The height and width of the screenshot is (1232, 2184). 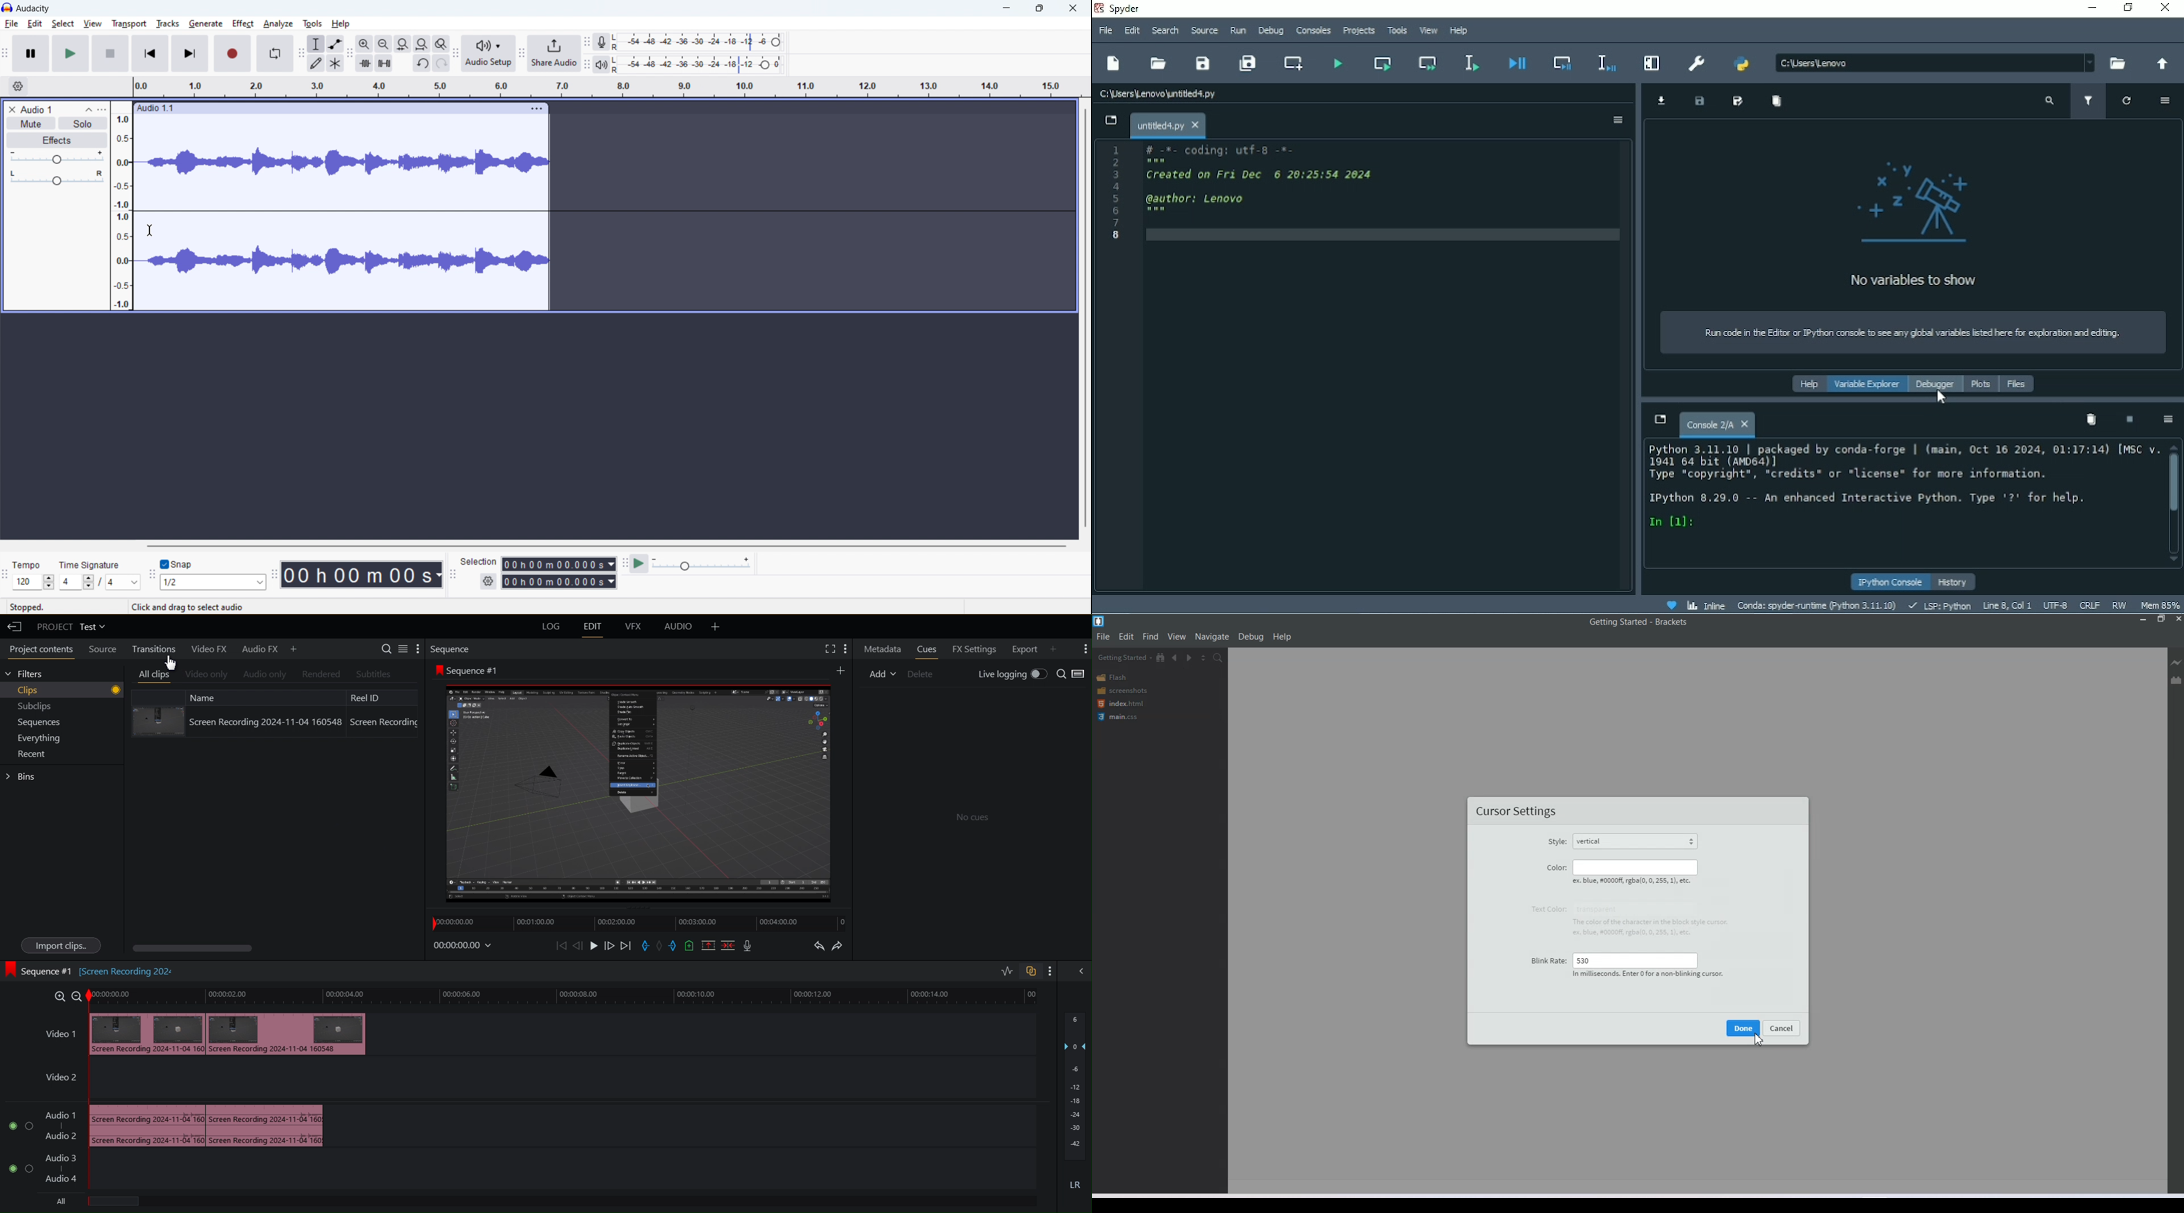 I want to click on Redo, so click(x=841, y=945).